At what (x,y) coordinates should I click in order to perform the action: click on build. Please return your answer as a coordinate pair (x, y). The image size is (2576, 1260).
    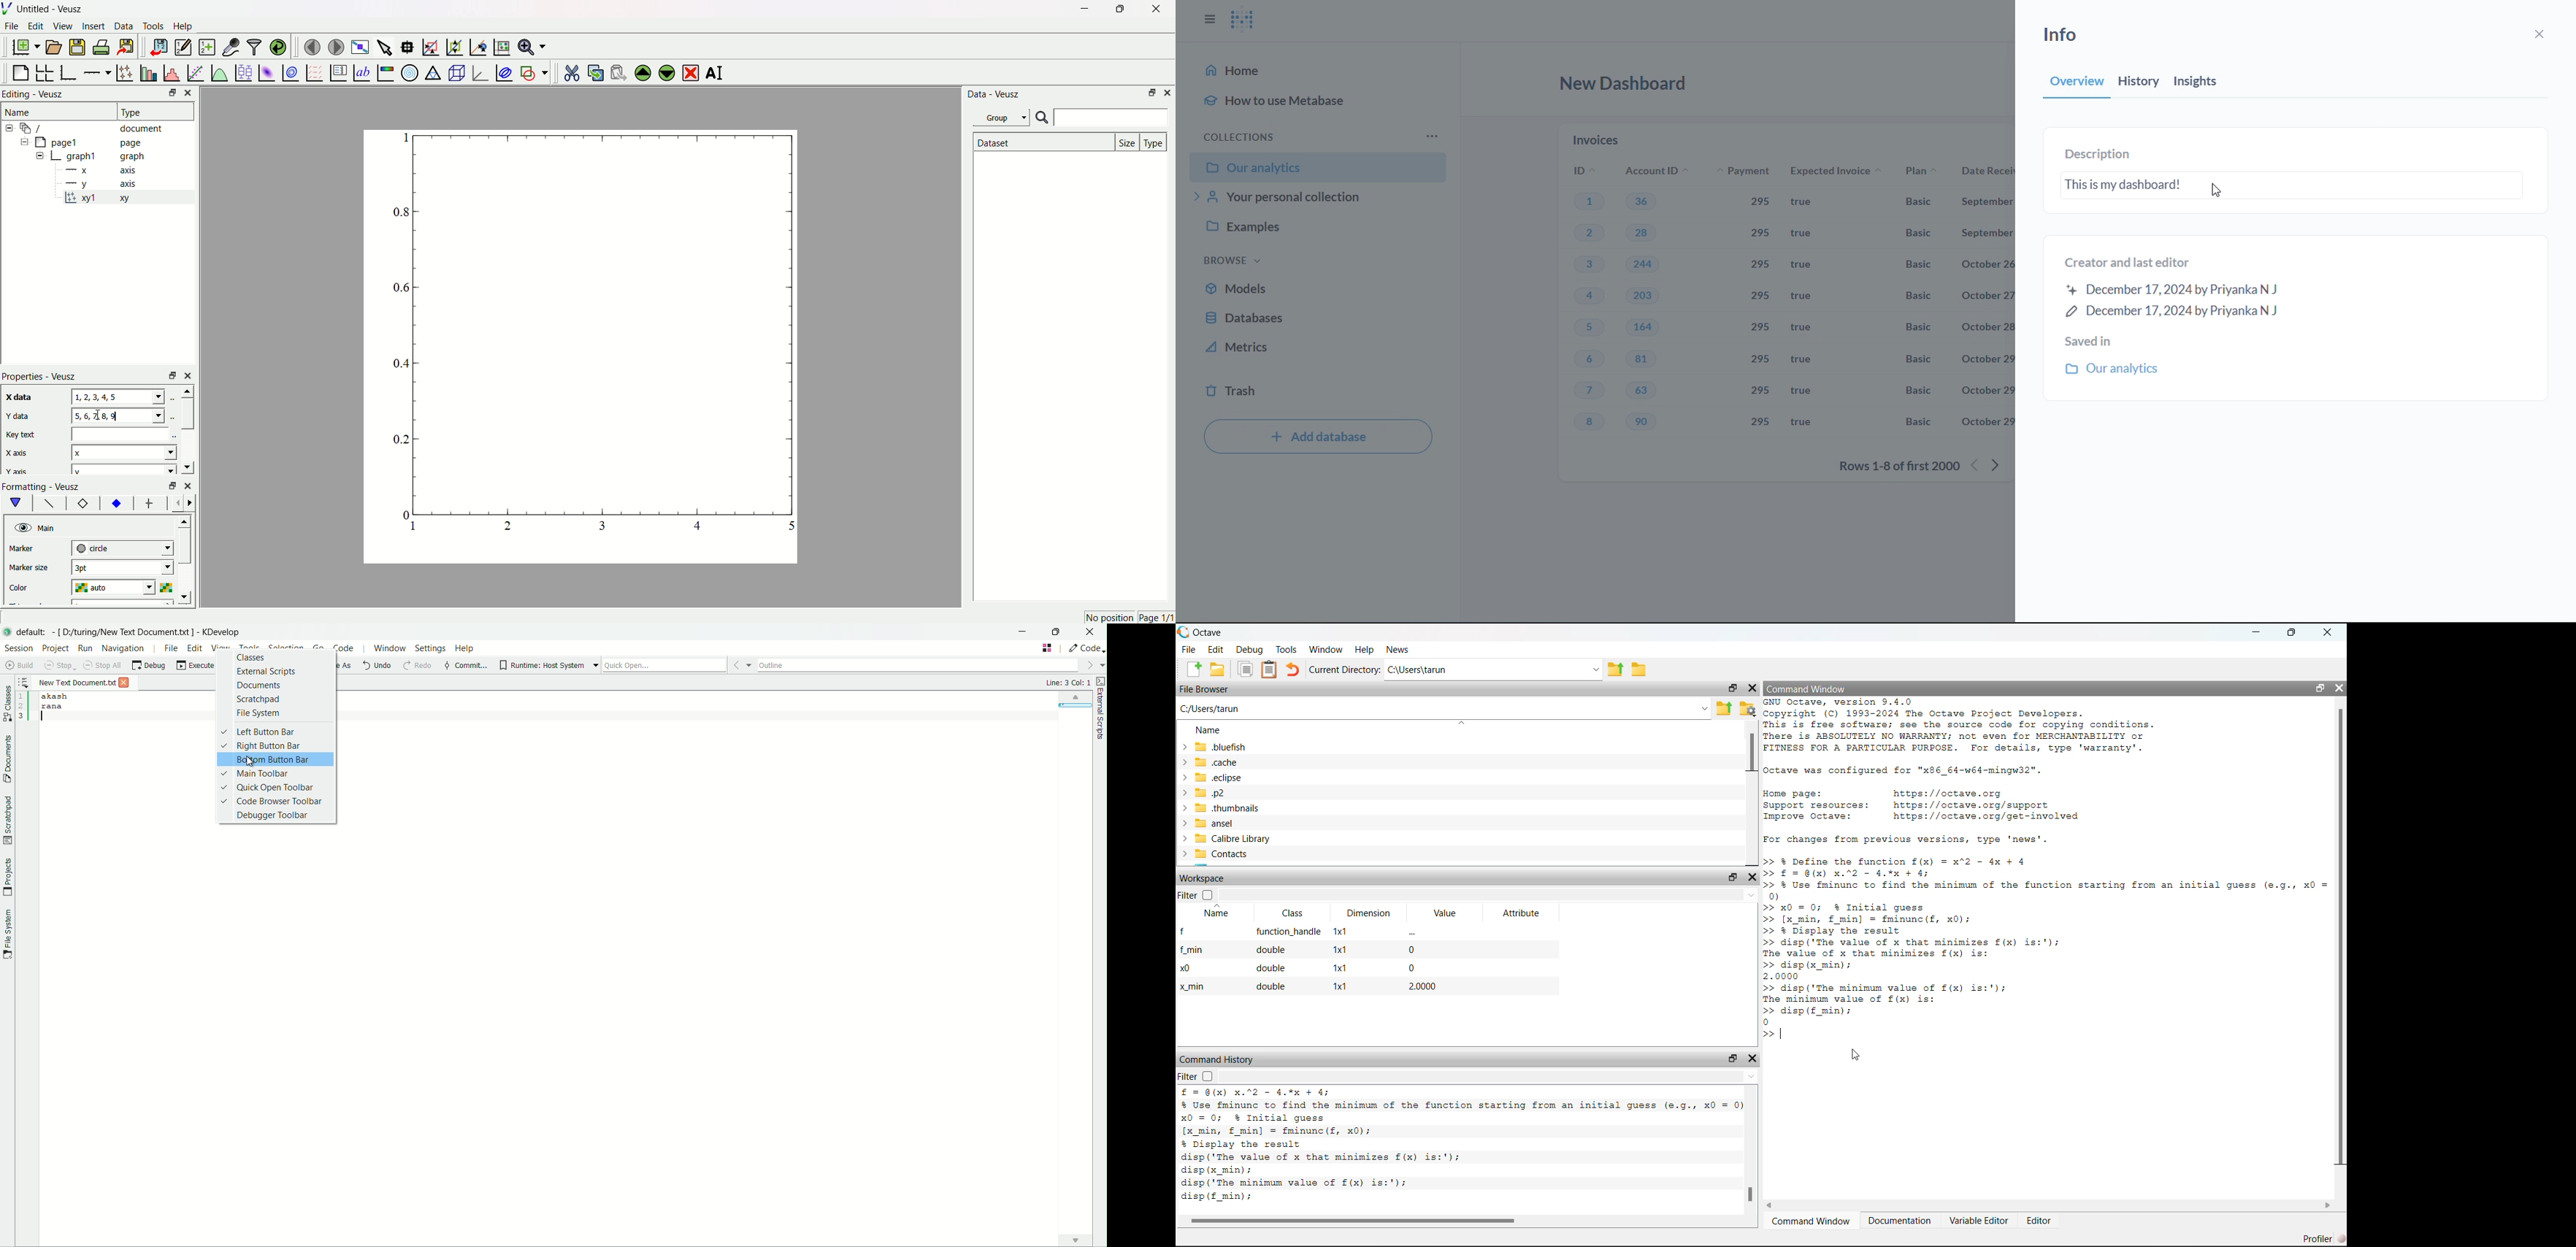
    Looking at the image, I should click on (20, 665).